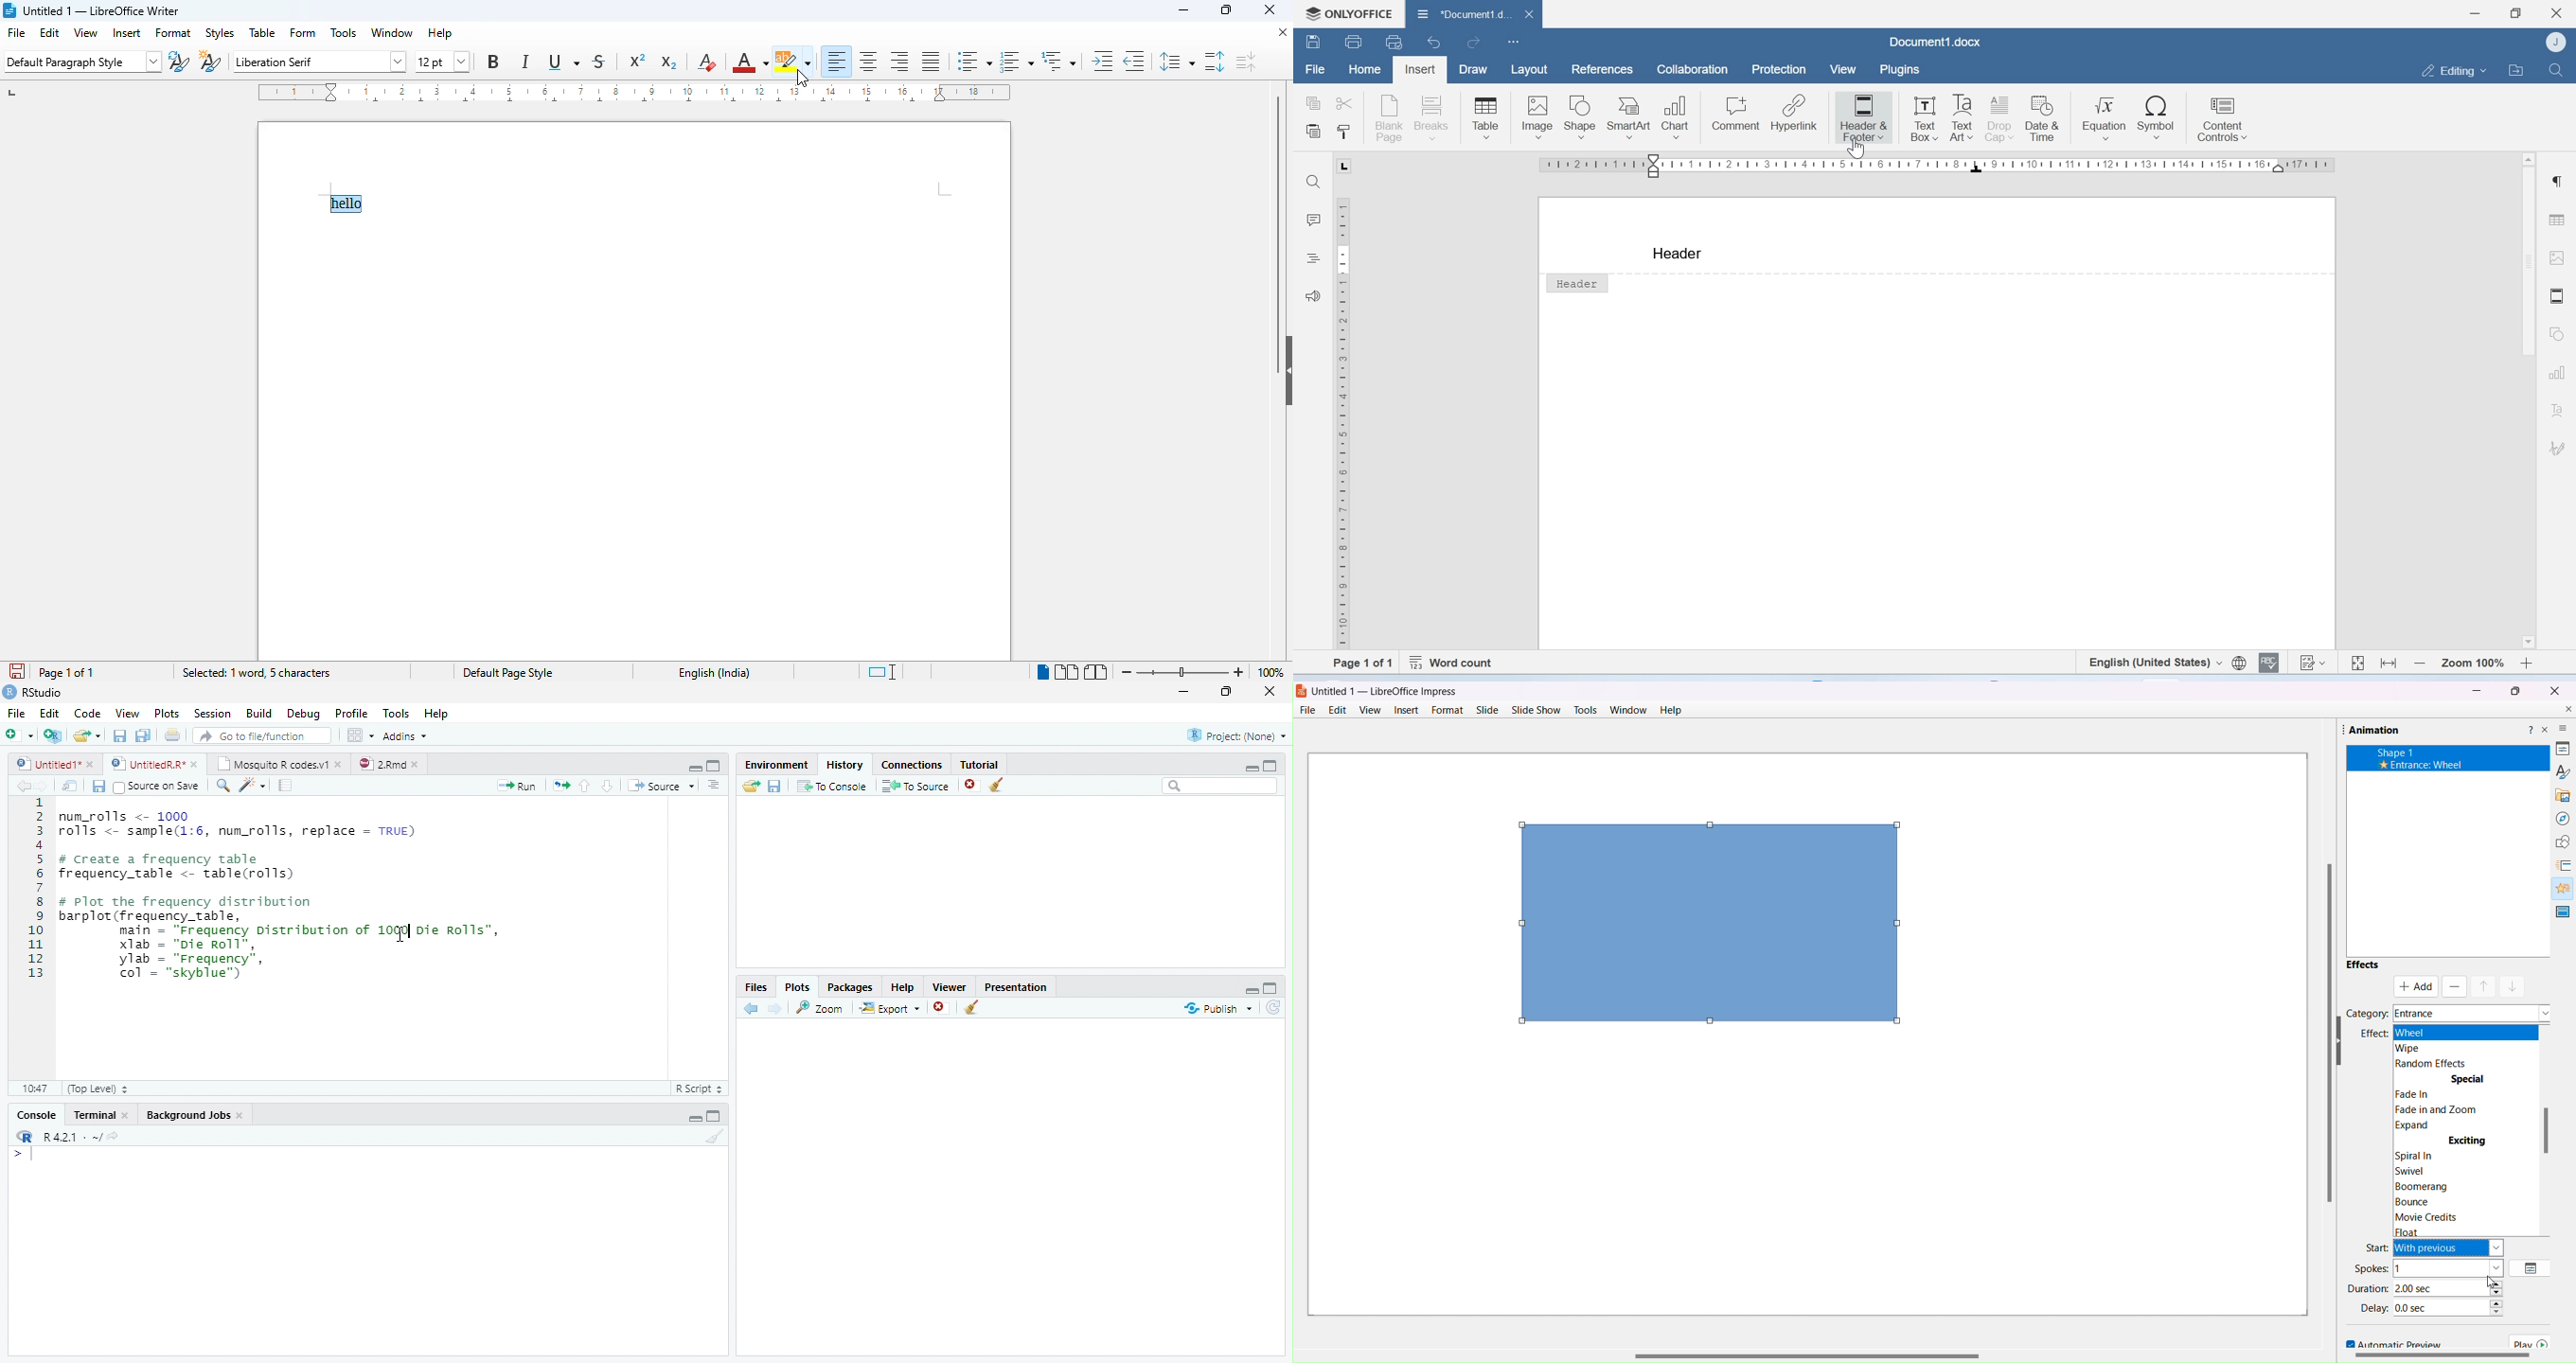 This screenshot has height=1372, width=2576. What do you see at coordinates (1578, 285) in the screenshot?
I see `Headrer` at bounding box center [1578, 285].